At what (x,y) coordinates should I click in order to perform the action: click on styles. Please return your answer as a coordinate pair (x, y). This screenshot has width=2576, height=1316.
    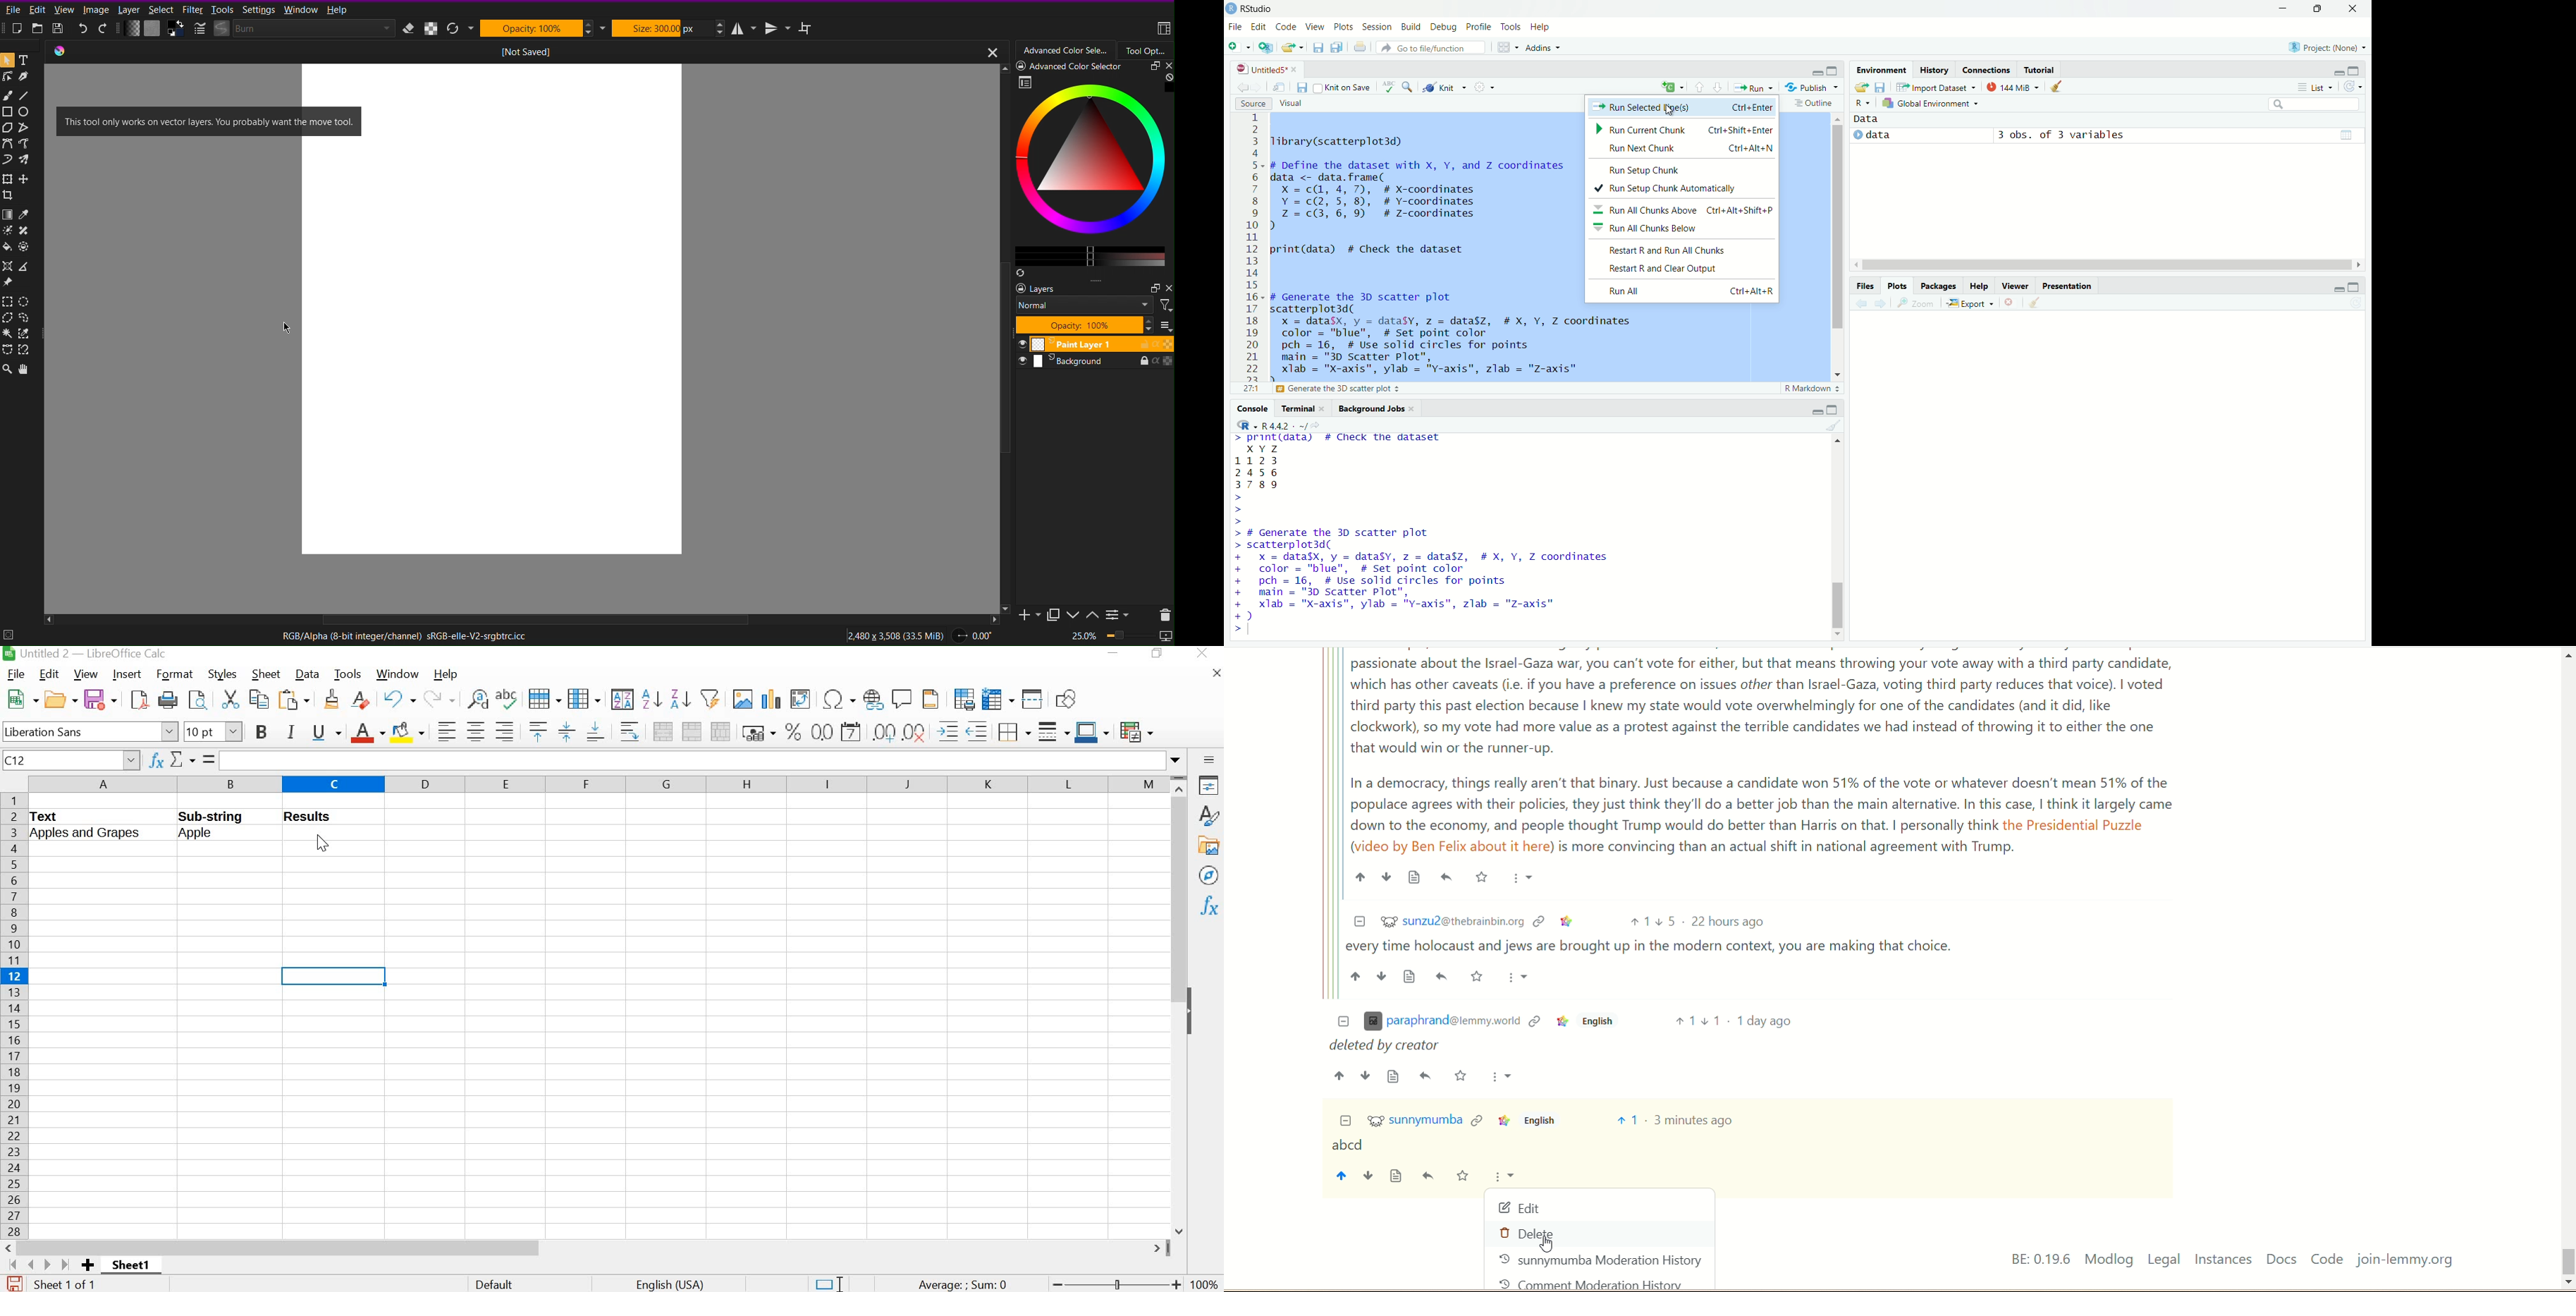
    Looking at the image, I should click on (1208, 815).